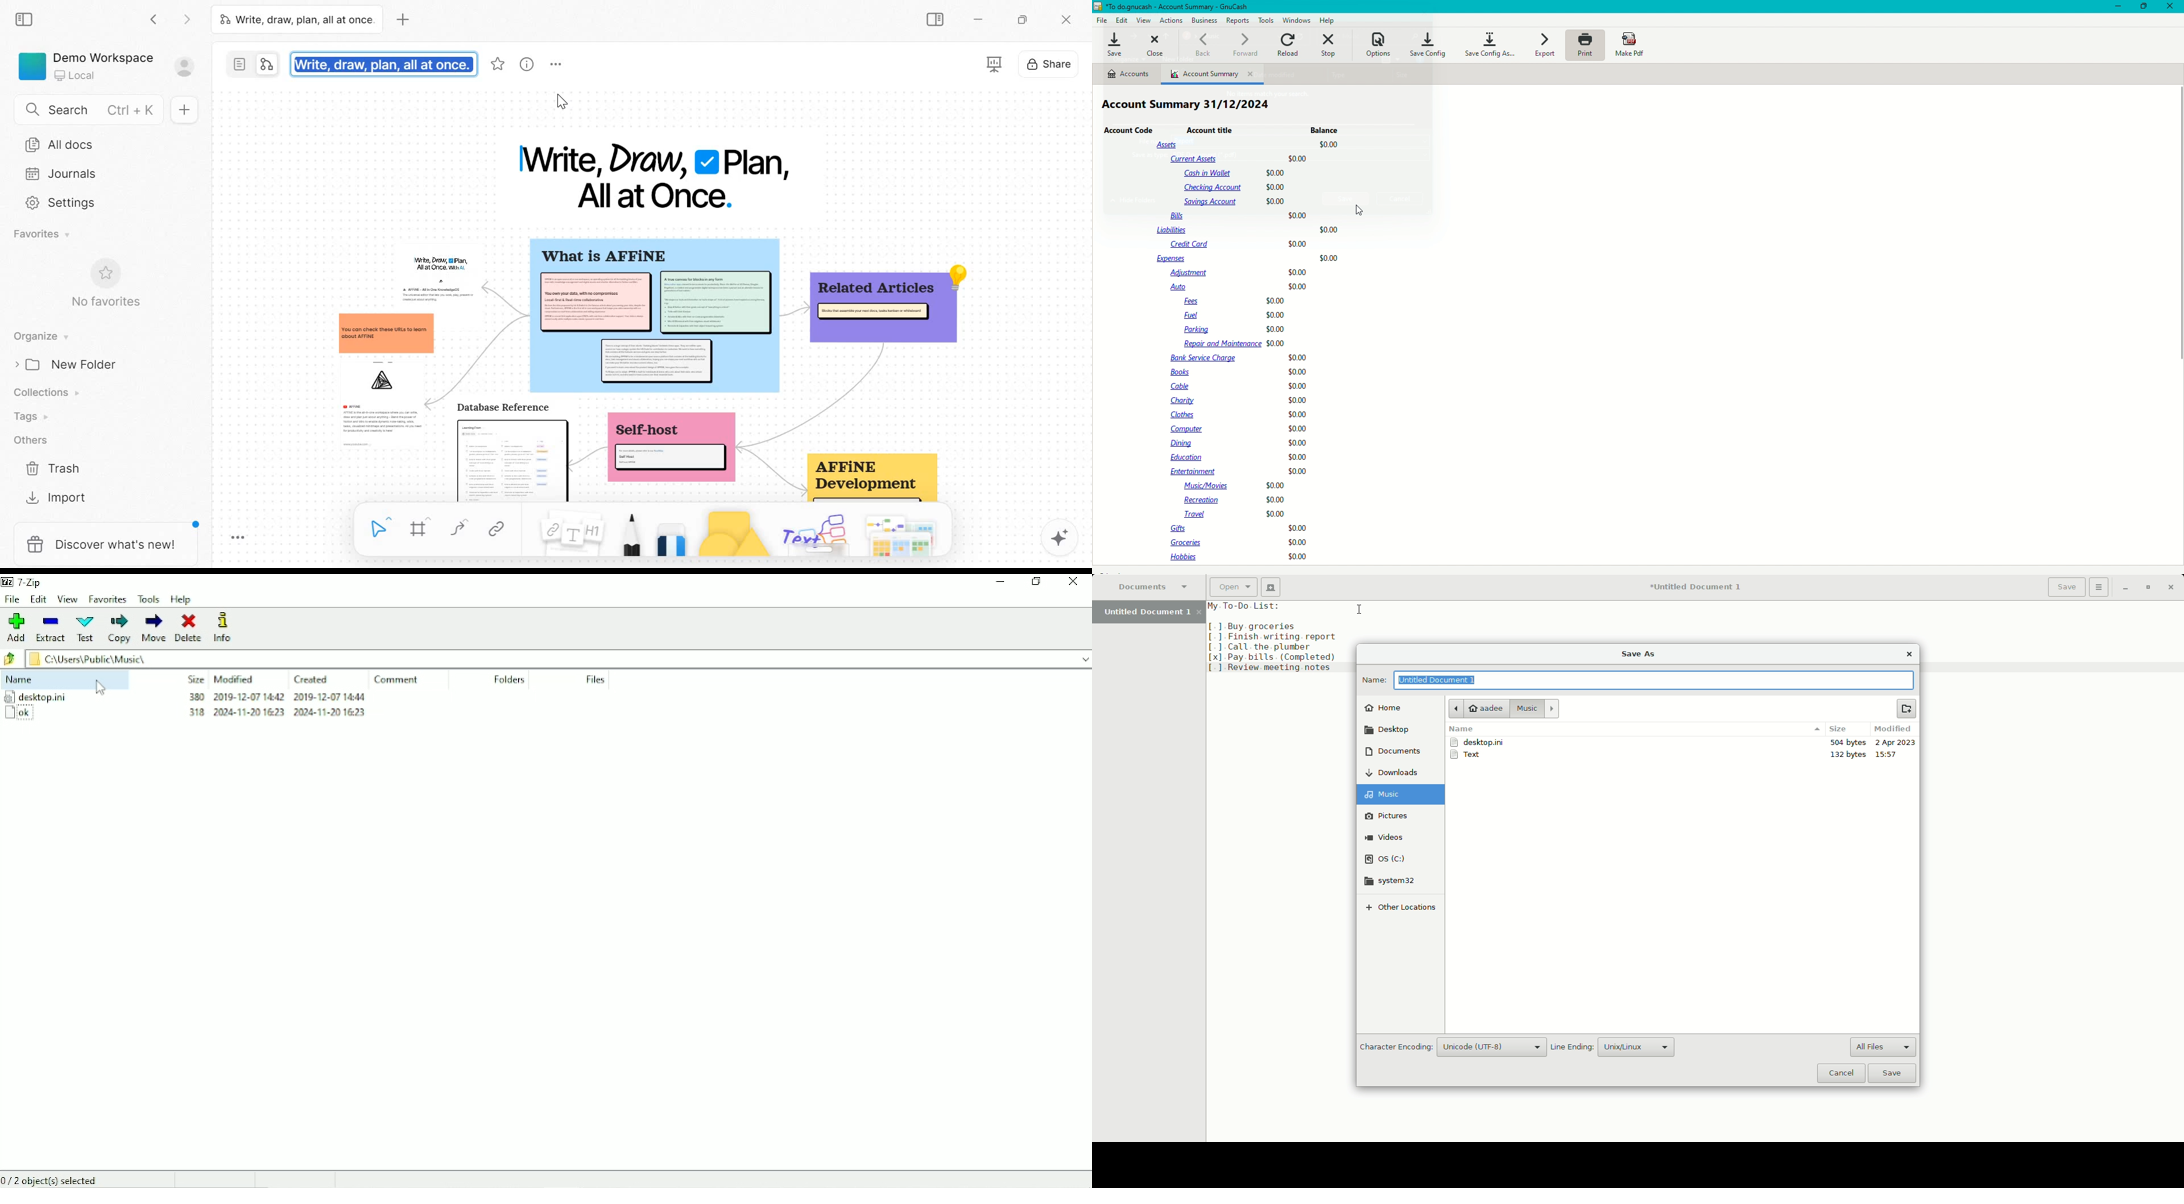 This screenshot has height=1204, width=2184. I want to click on New Folder, so click(1908, 709).